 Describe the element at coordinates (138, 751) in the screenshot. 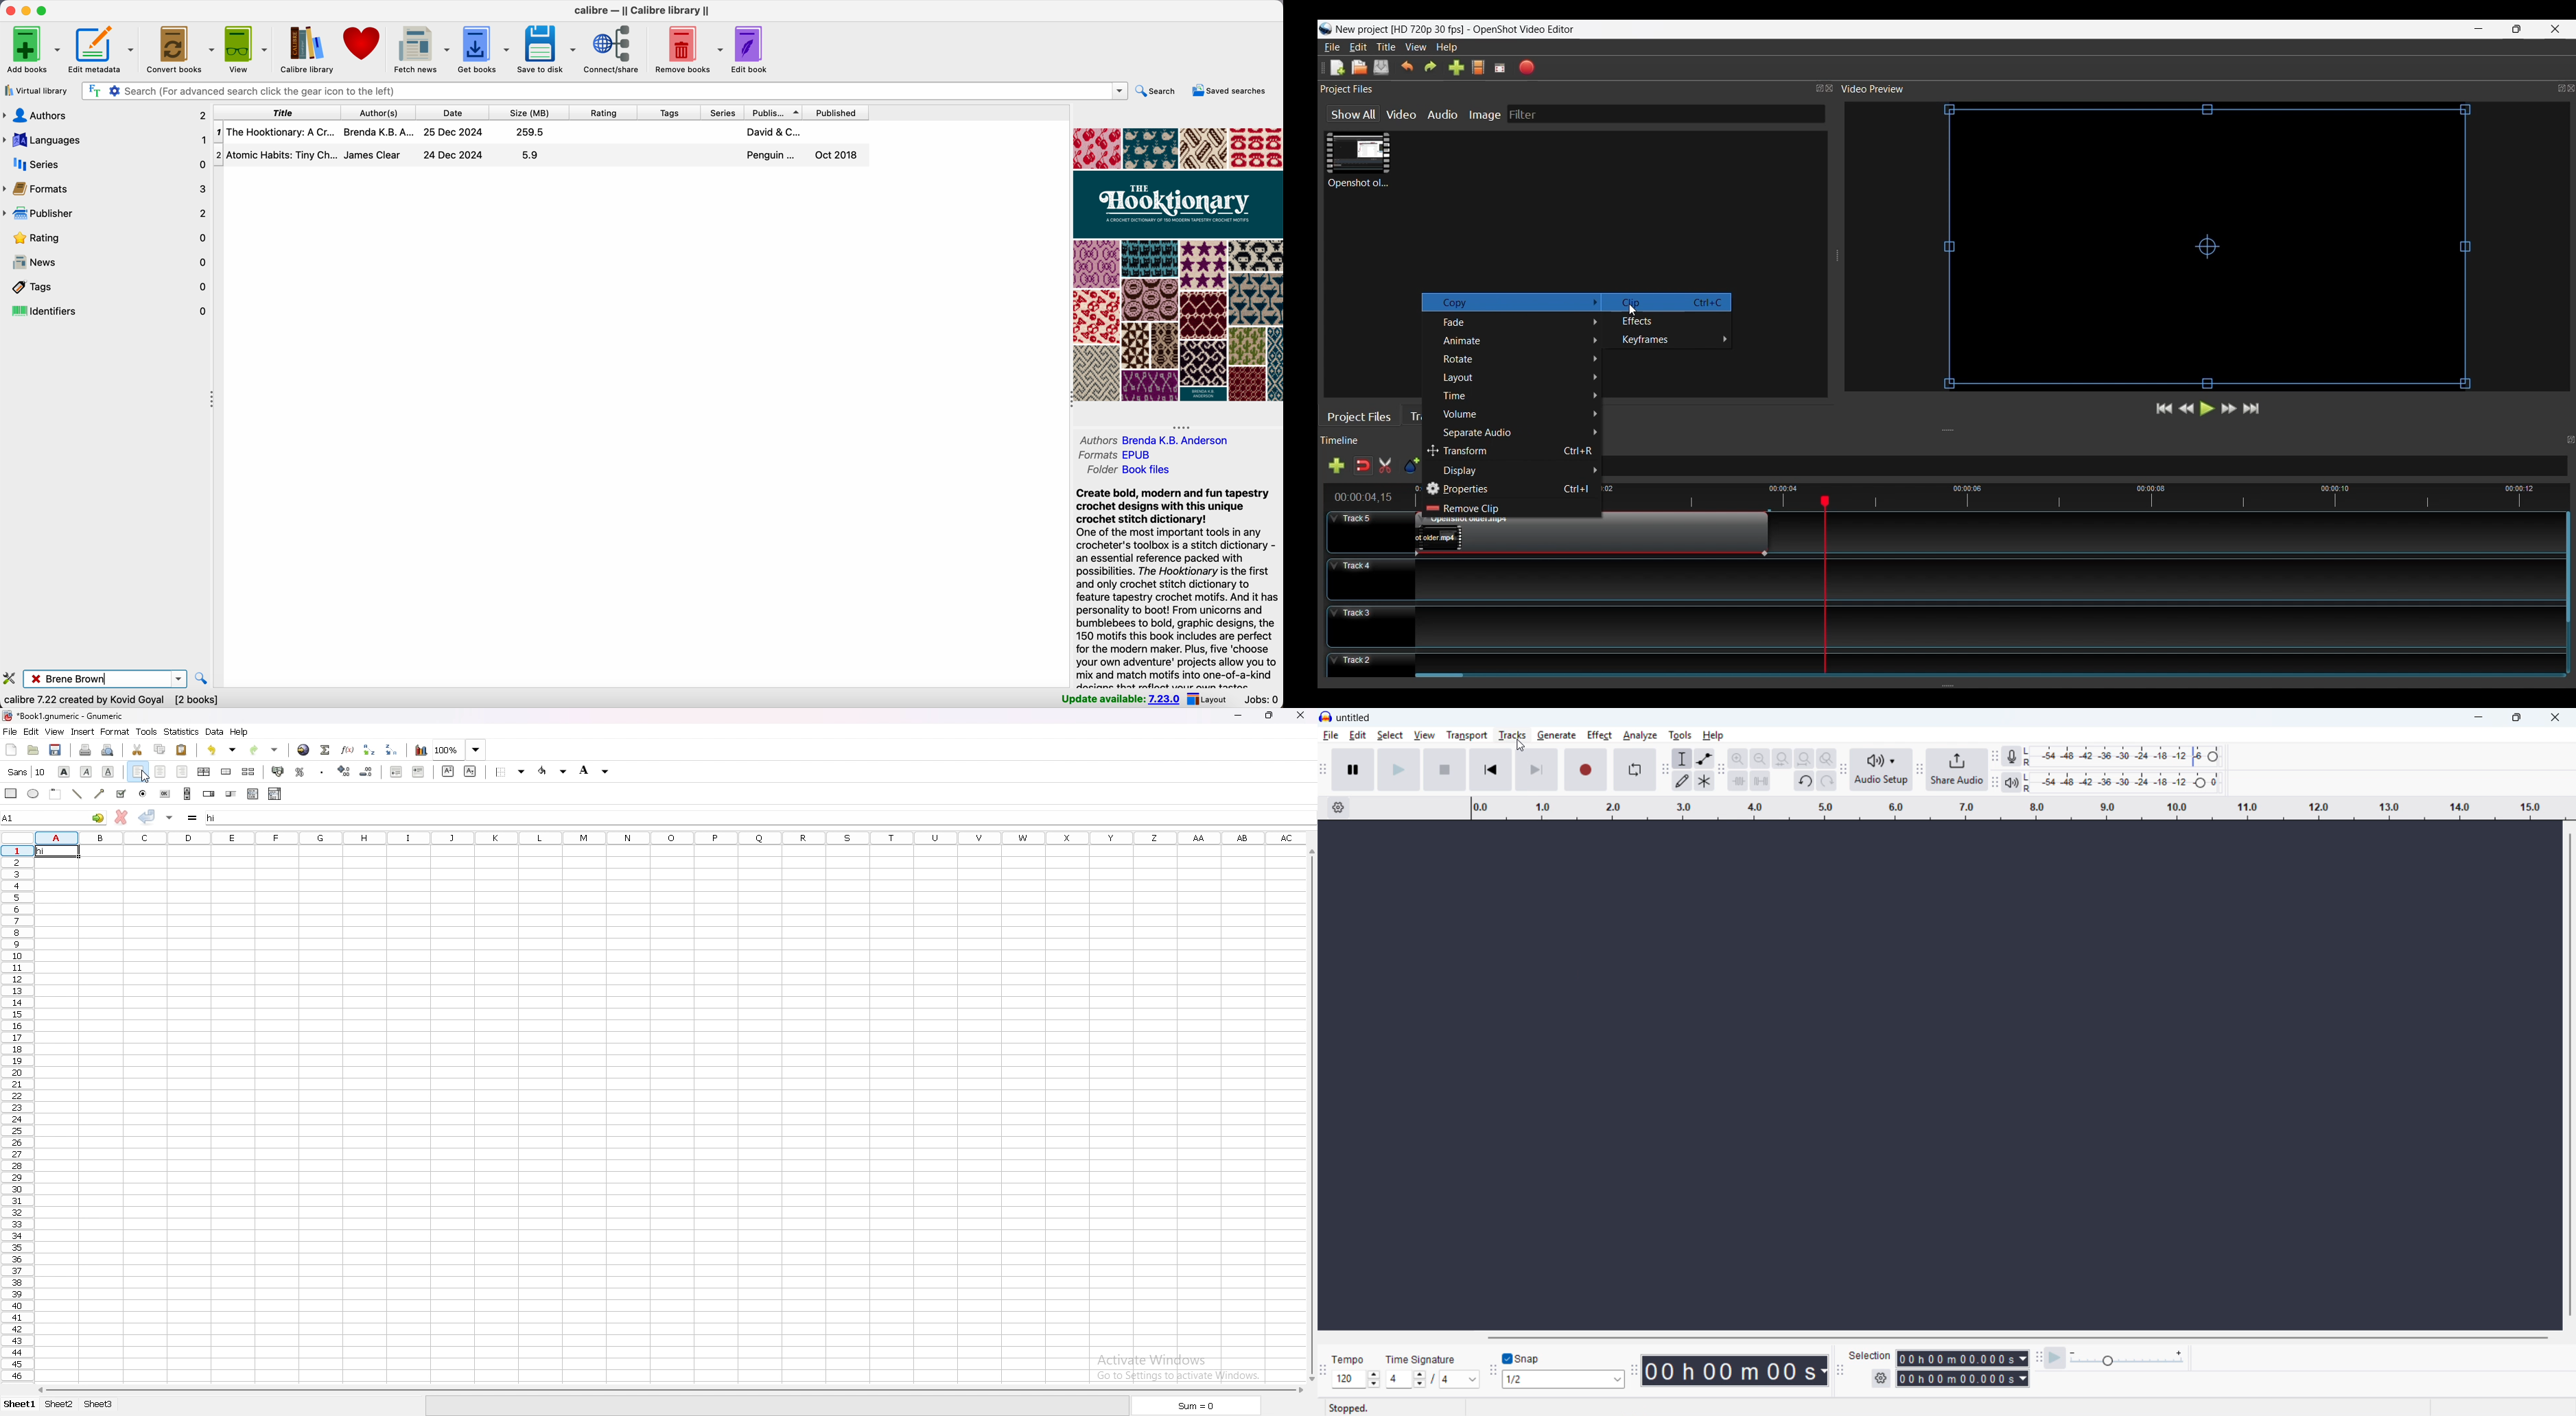

I see `cut` at that location.